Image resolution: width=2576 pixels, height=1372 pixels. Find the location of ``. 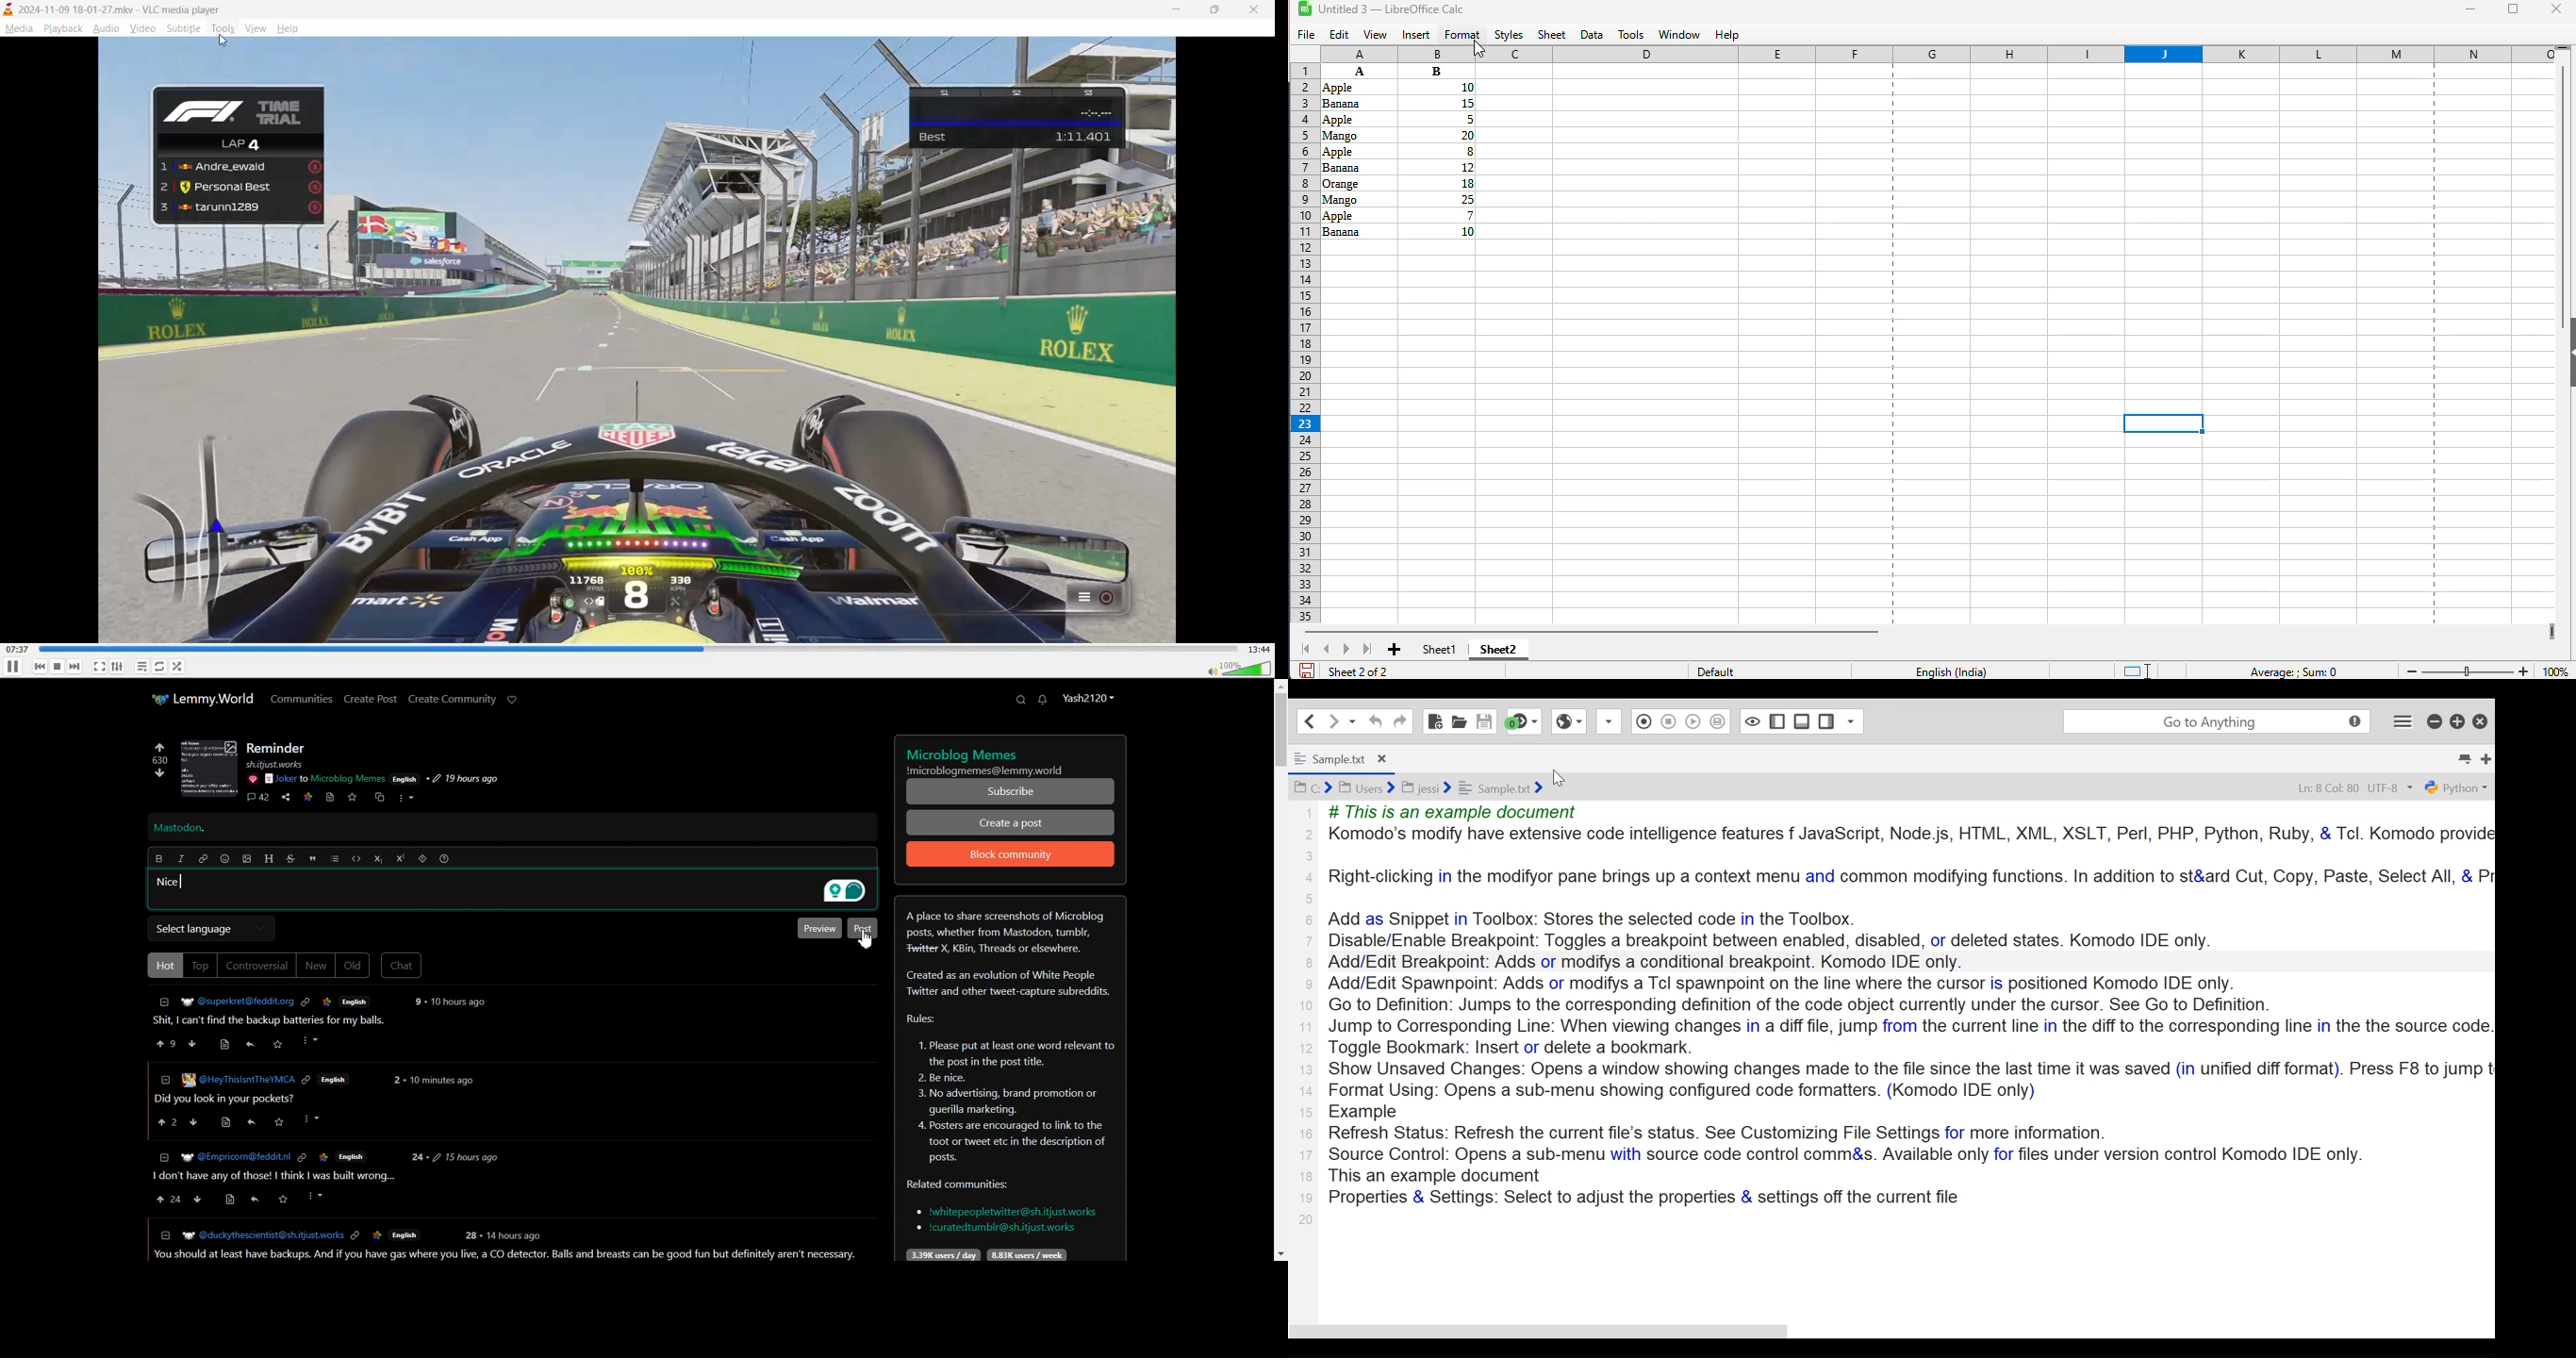

 is located at coordinates (317, 1196).